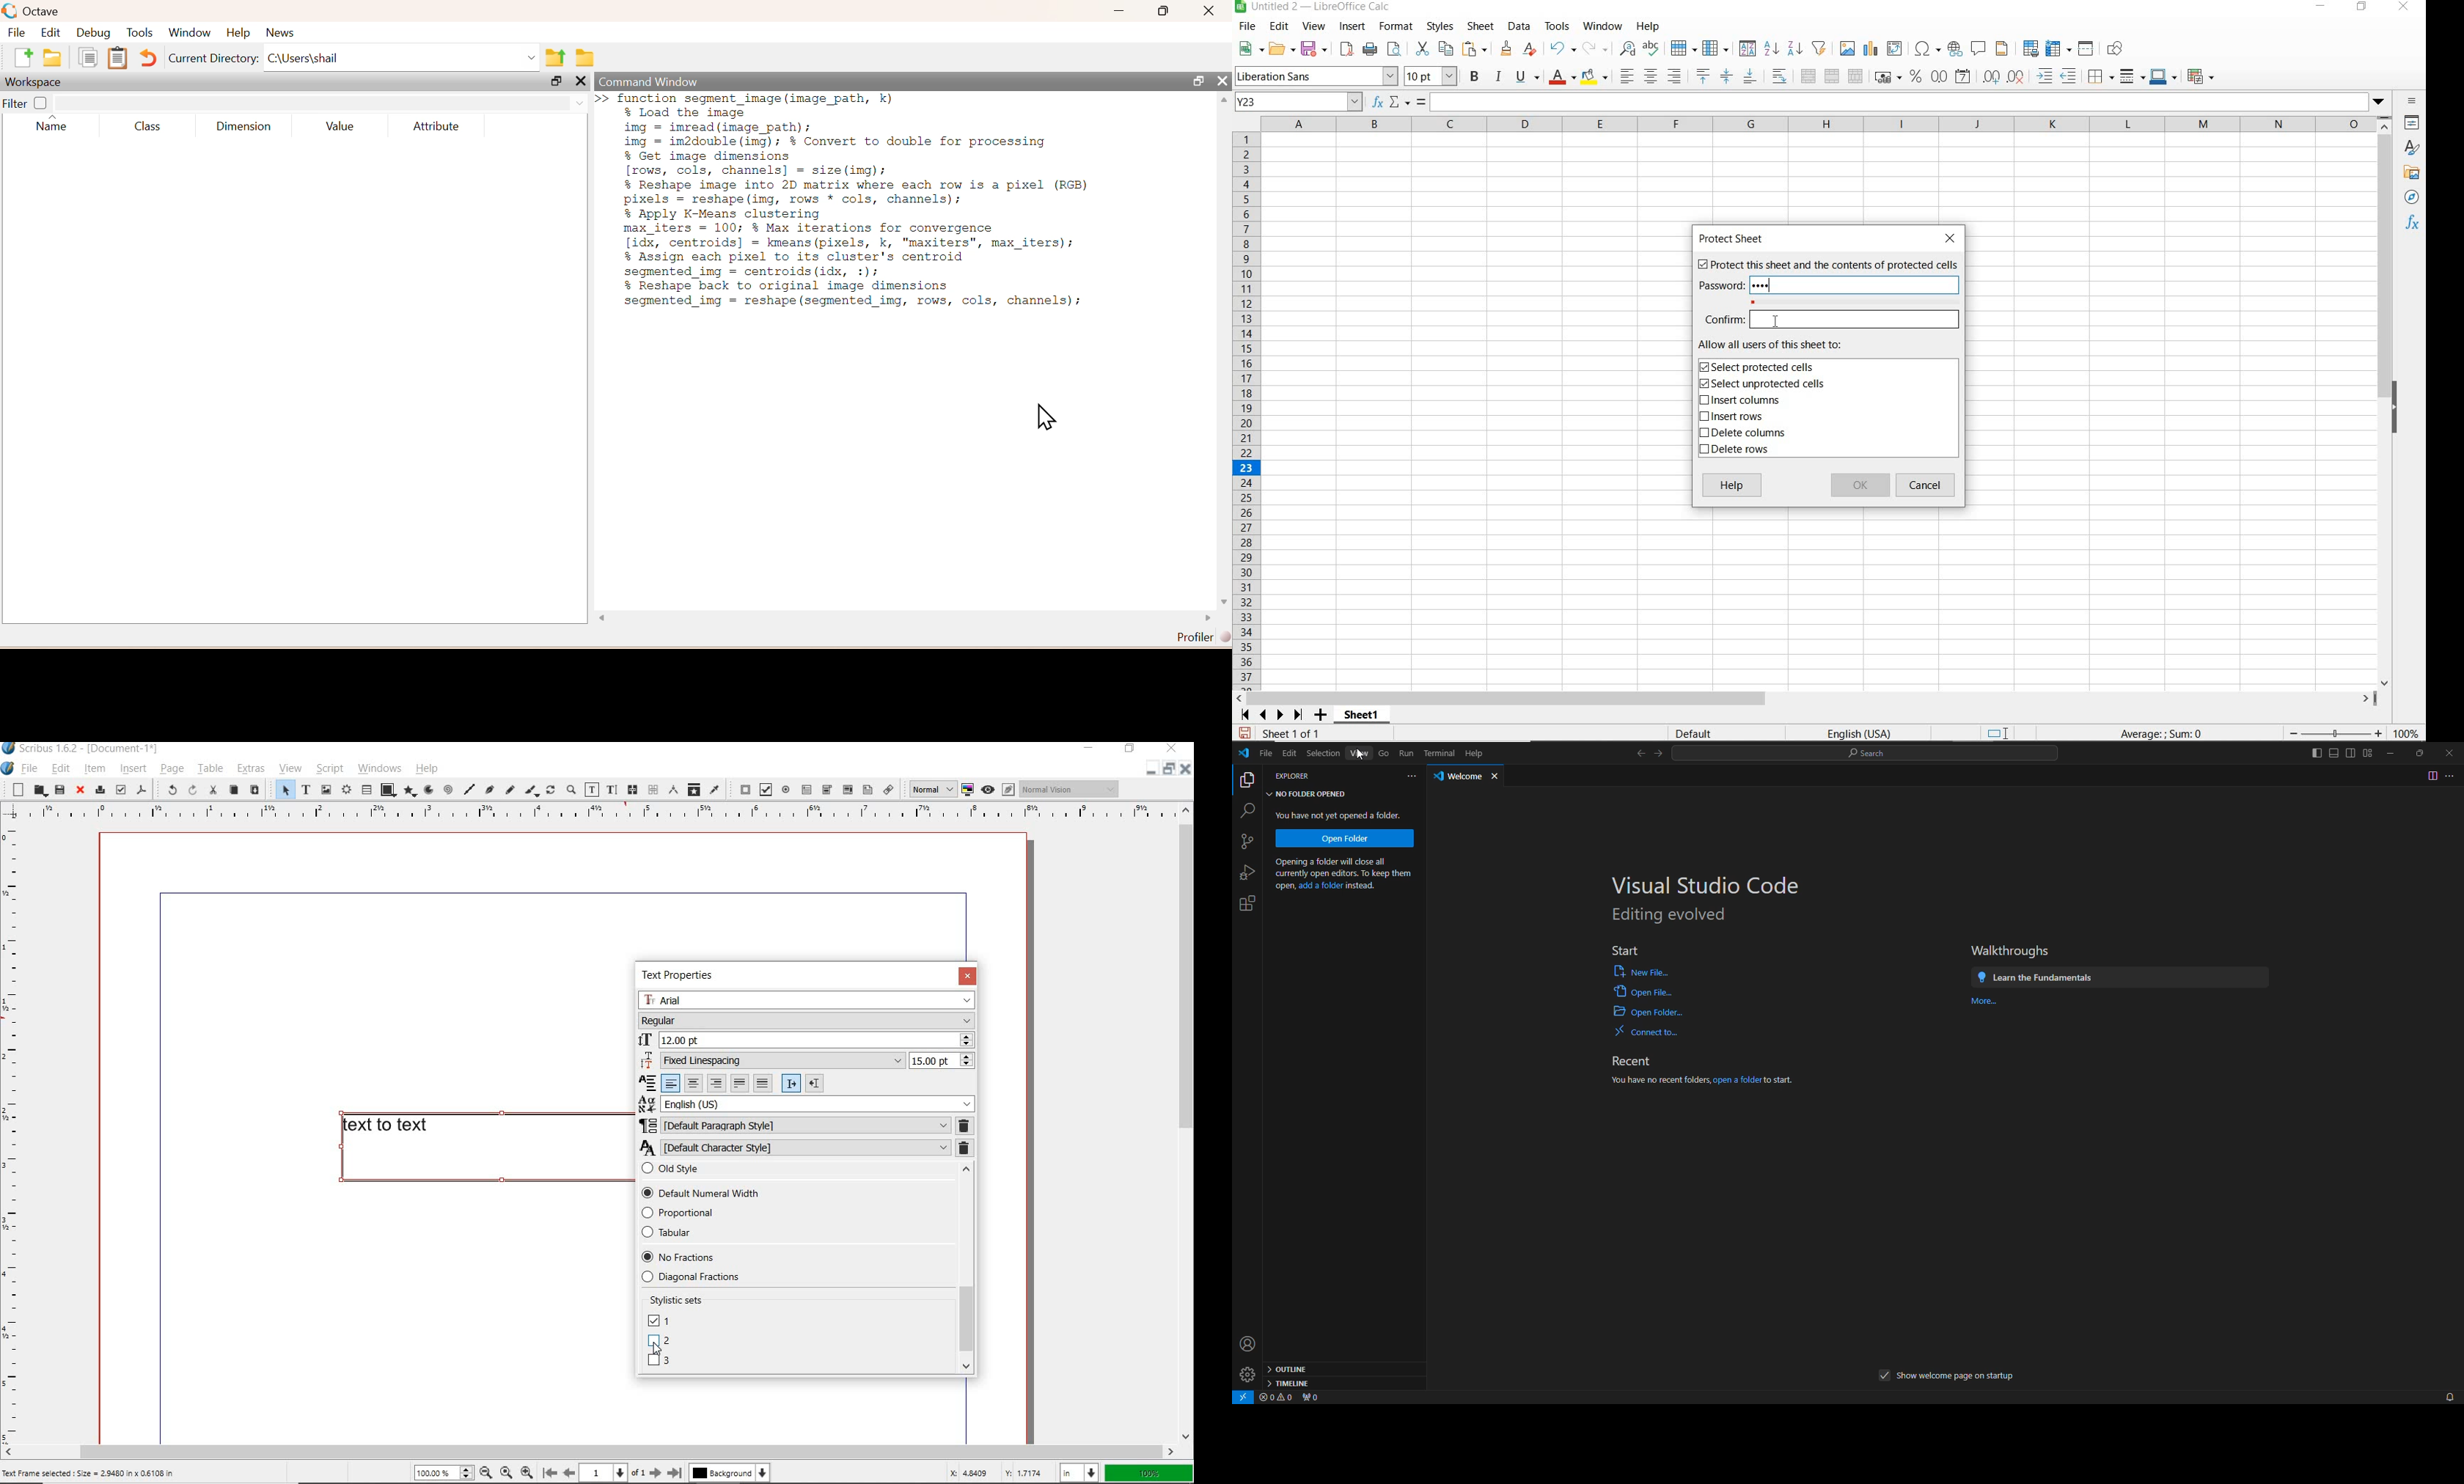 Image resolution: width=2464 pixels, height=1484 pixels. I want to click on BOLD, so click(1474, 78).